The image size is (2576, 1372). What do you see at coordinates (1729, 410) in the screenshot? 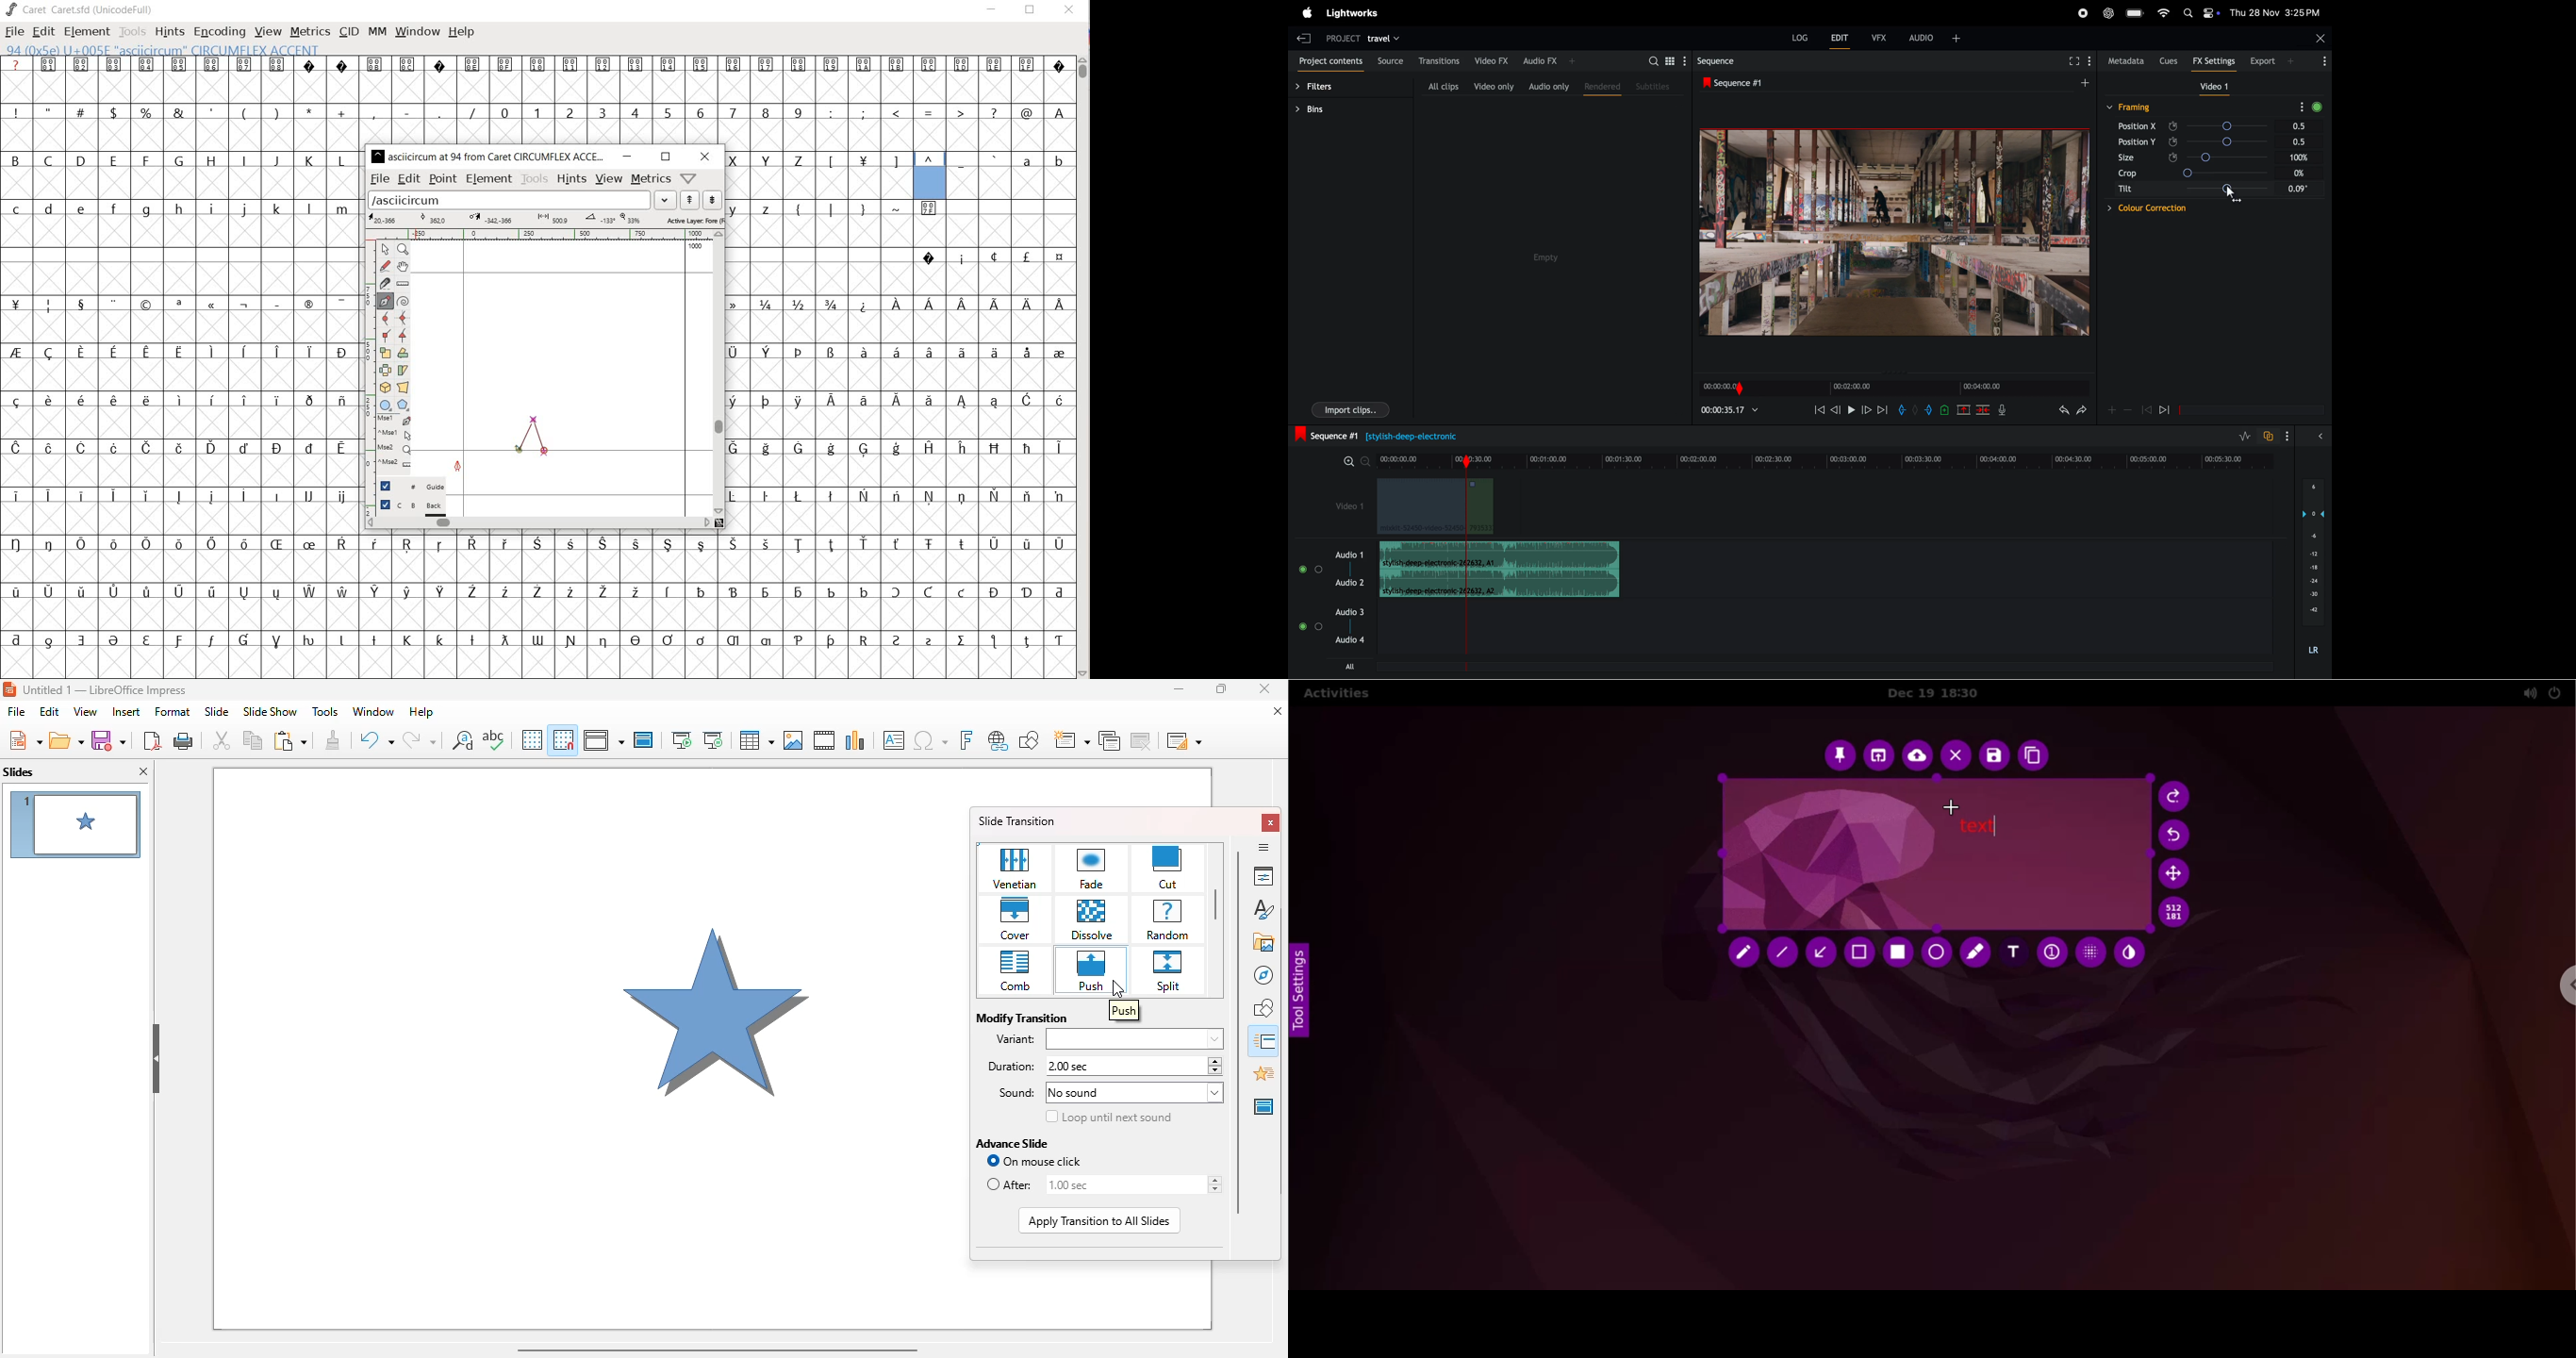
I see `time frame` at bounding box center [1729, 410].